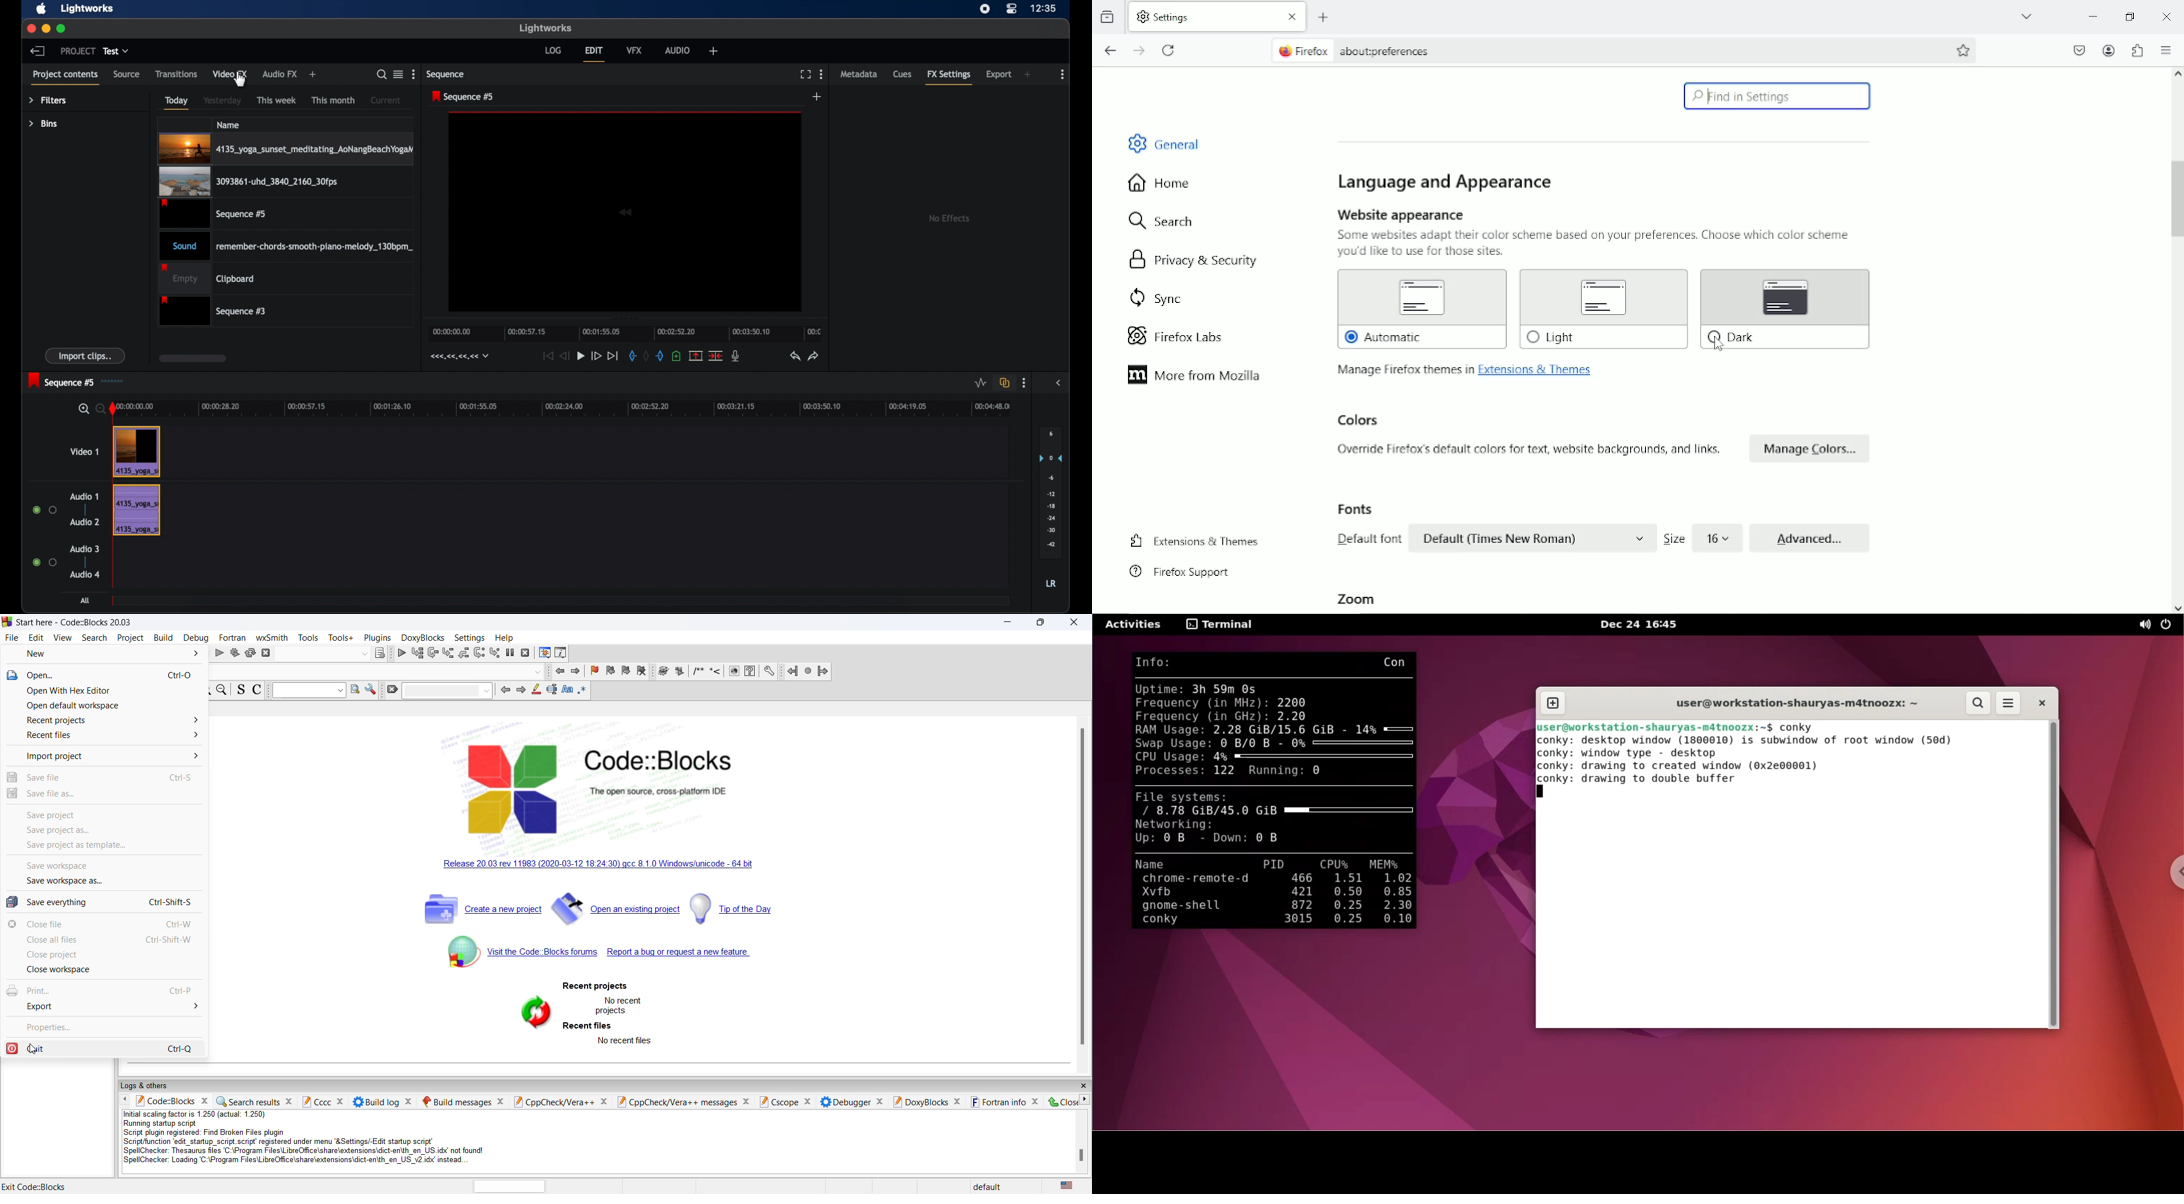  What do you see at coordinates (458, 356) in the screenshot?
I see `timecodes` at bounding box center [458, 356].